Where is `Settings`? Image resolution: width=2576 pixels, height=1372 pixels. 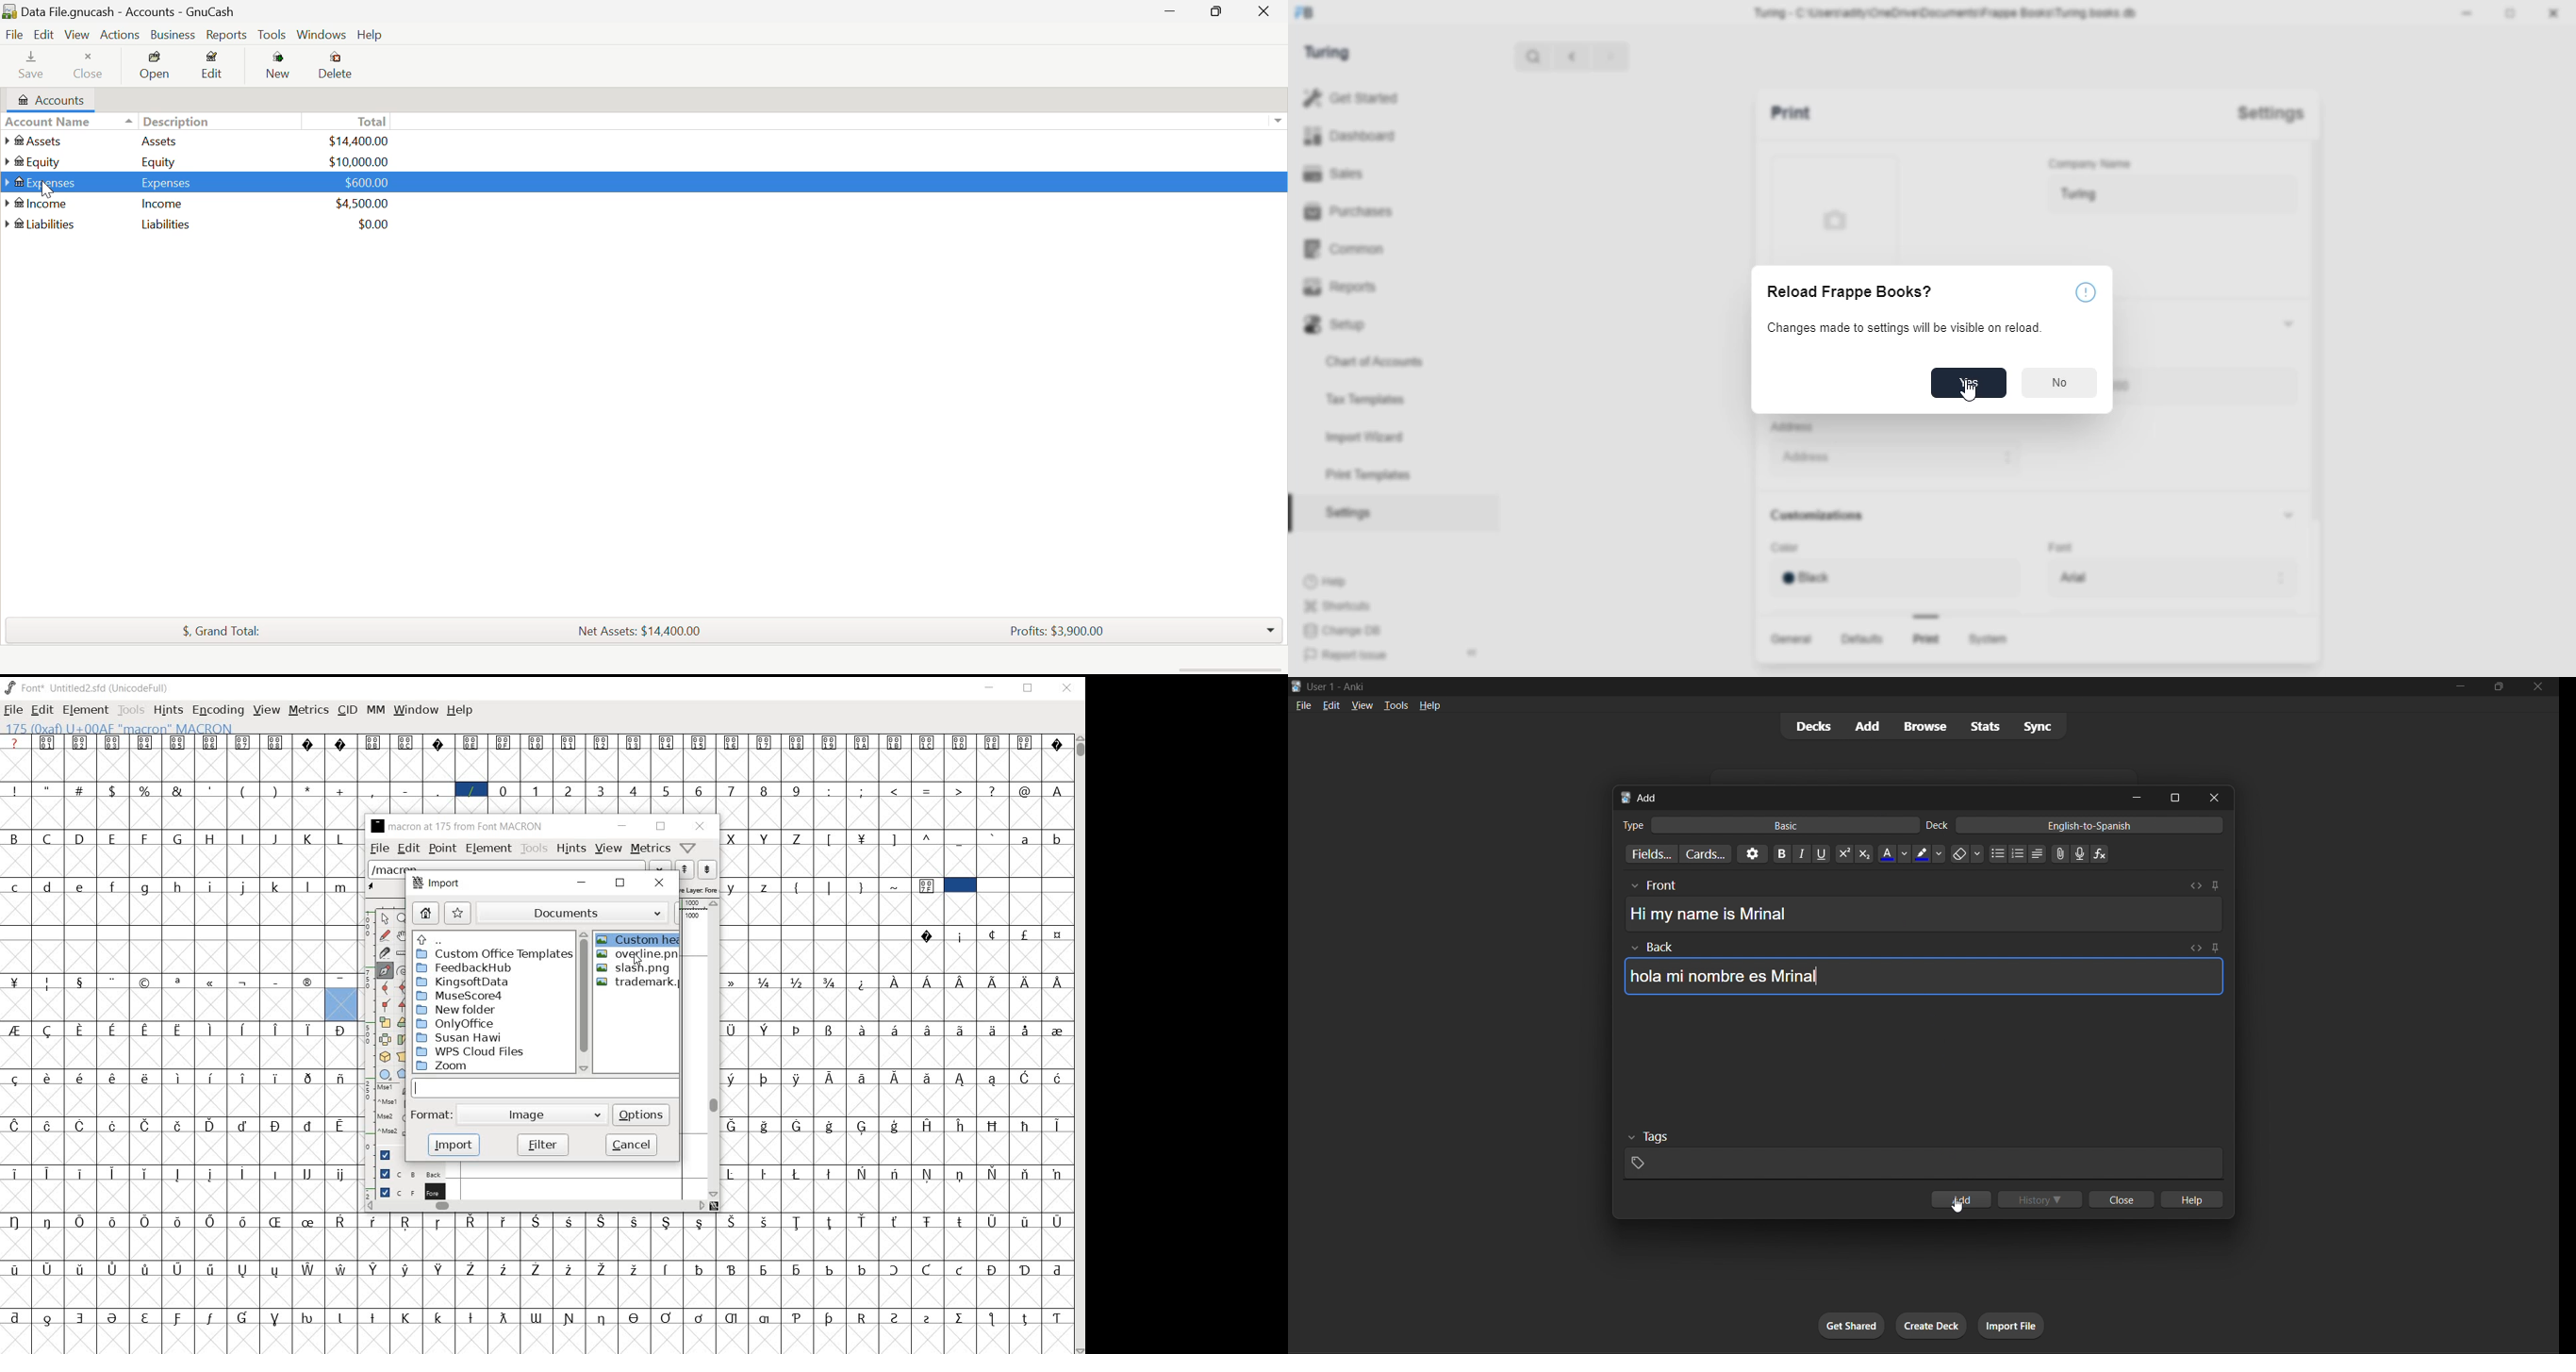
Settings is located at coordinates (2277, 112).